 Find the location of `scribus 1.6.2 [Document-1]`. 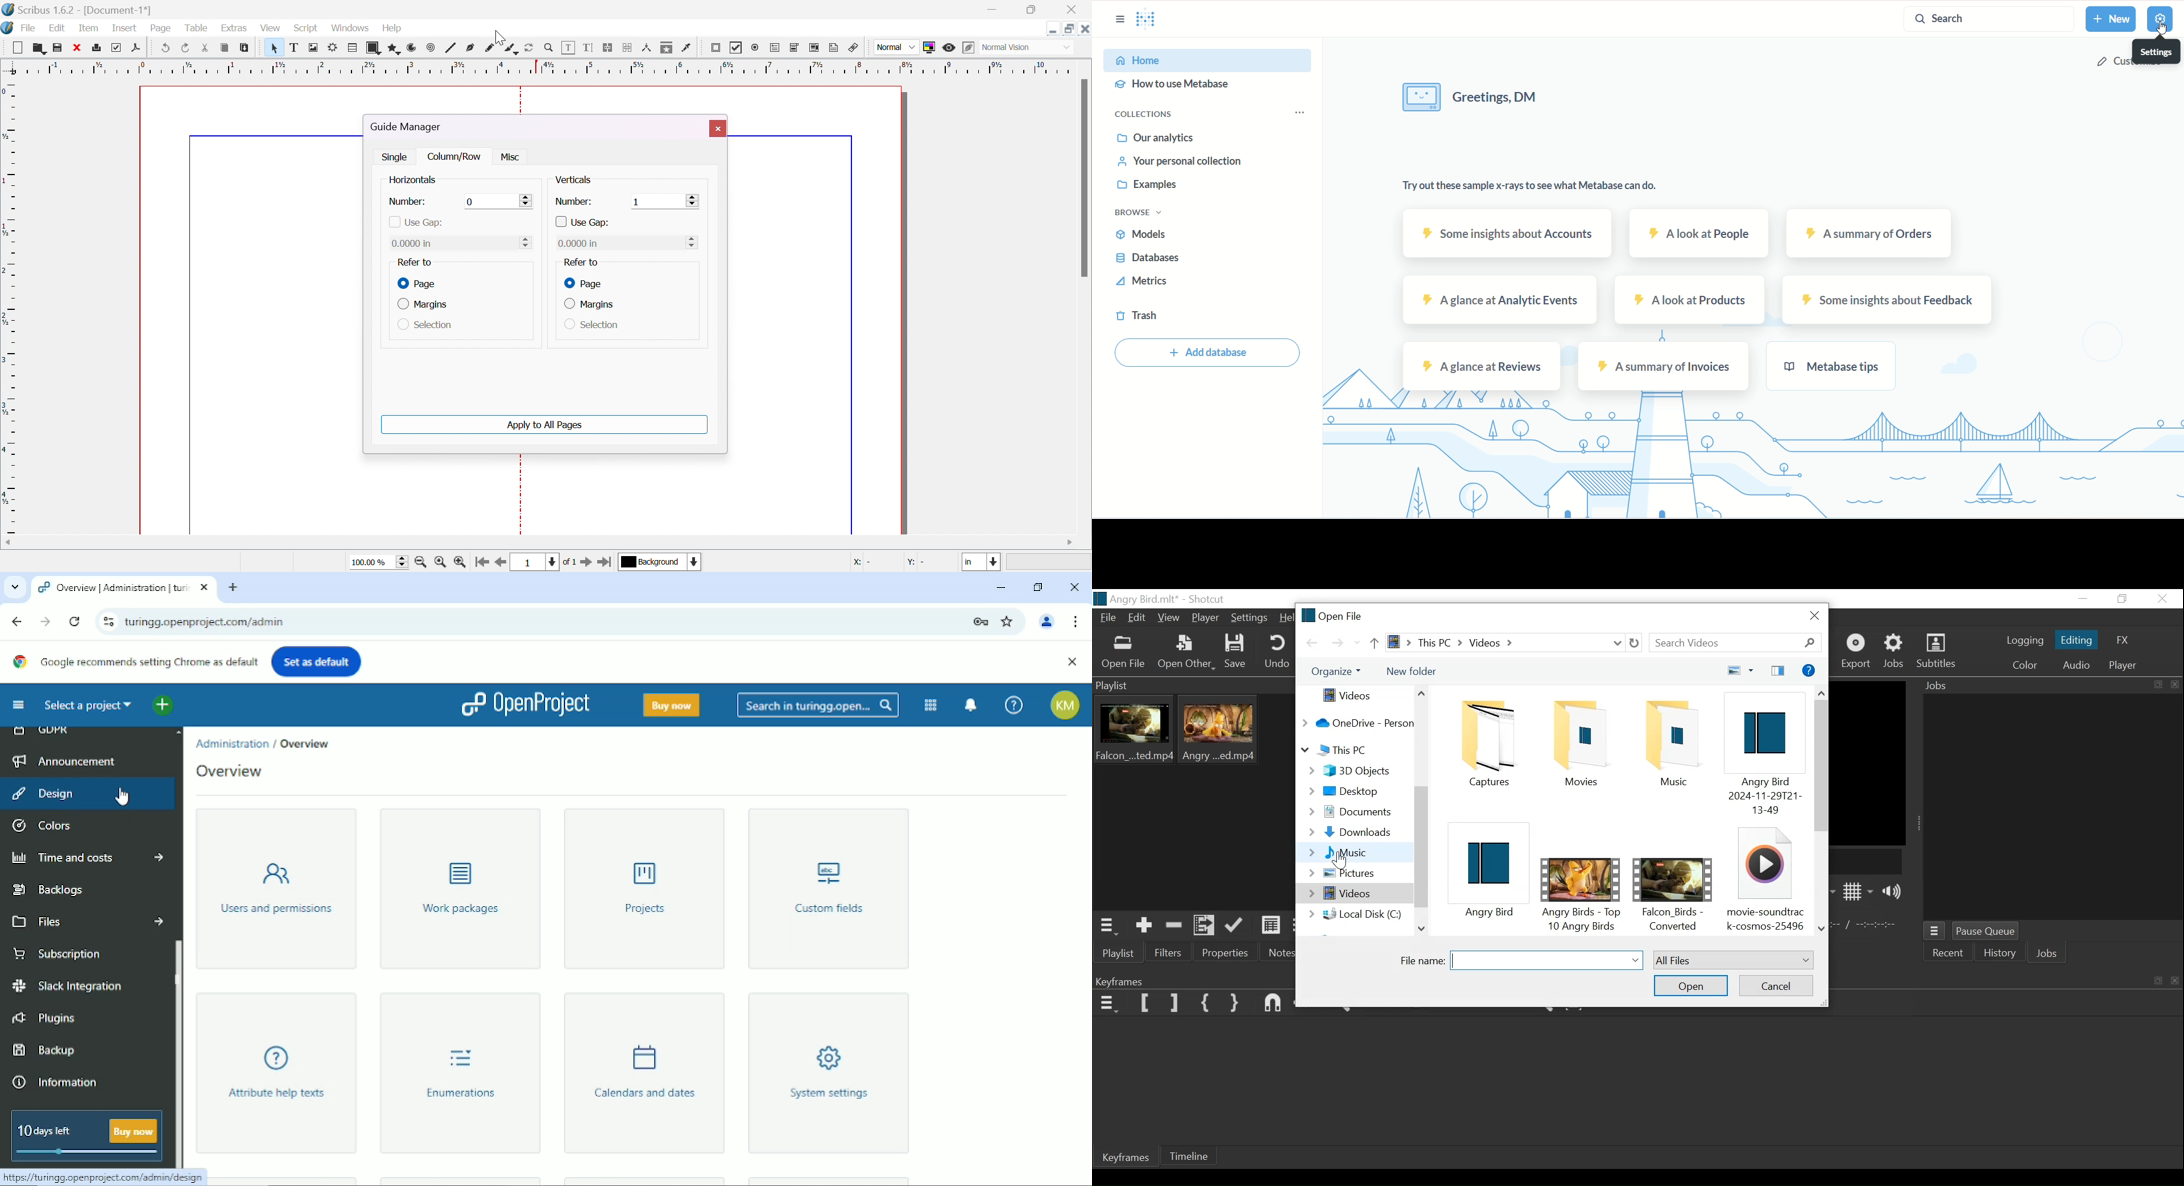

scribus 1.6.2 [Document-1] is located at coordinates (76, 8).